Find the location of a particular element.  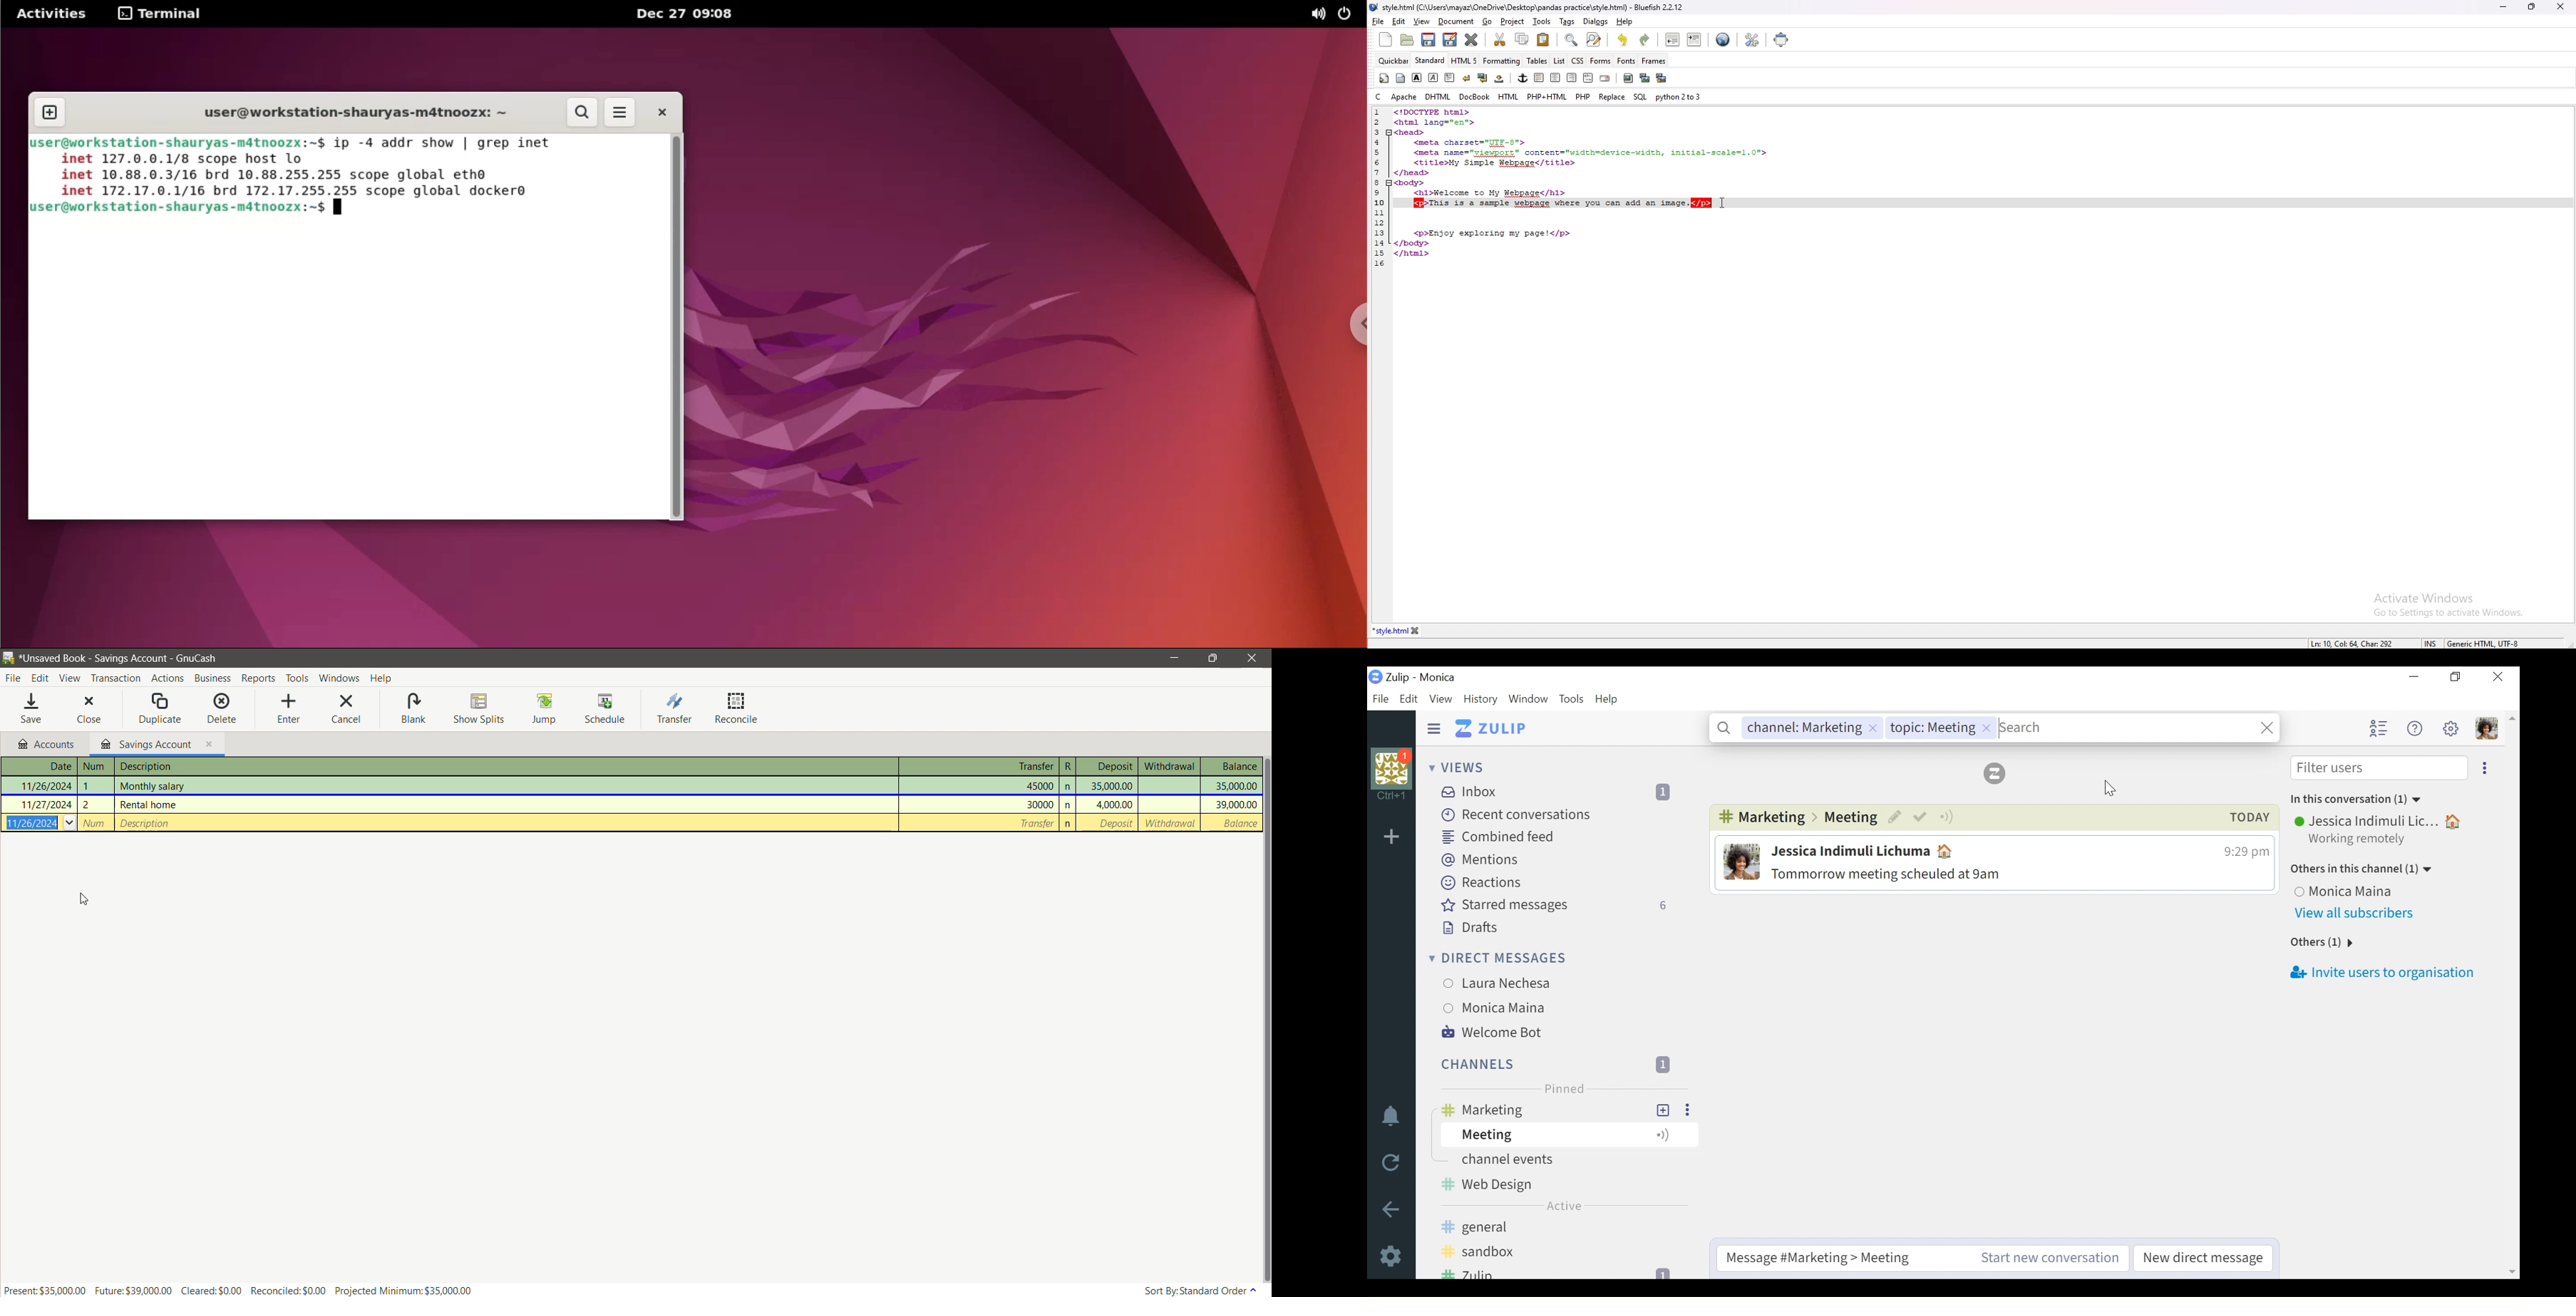

edit is located at coordinates (1398, 21).